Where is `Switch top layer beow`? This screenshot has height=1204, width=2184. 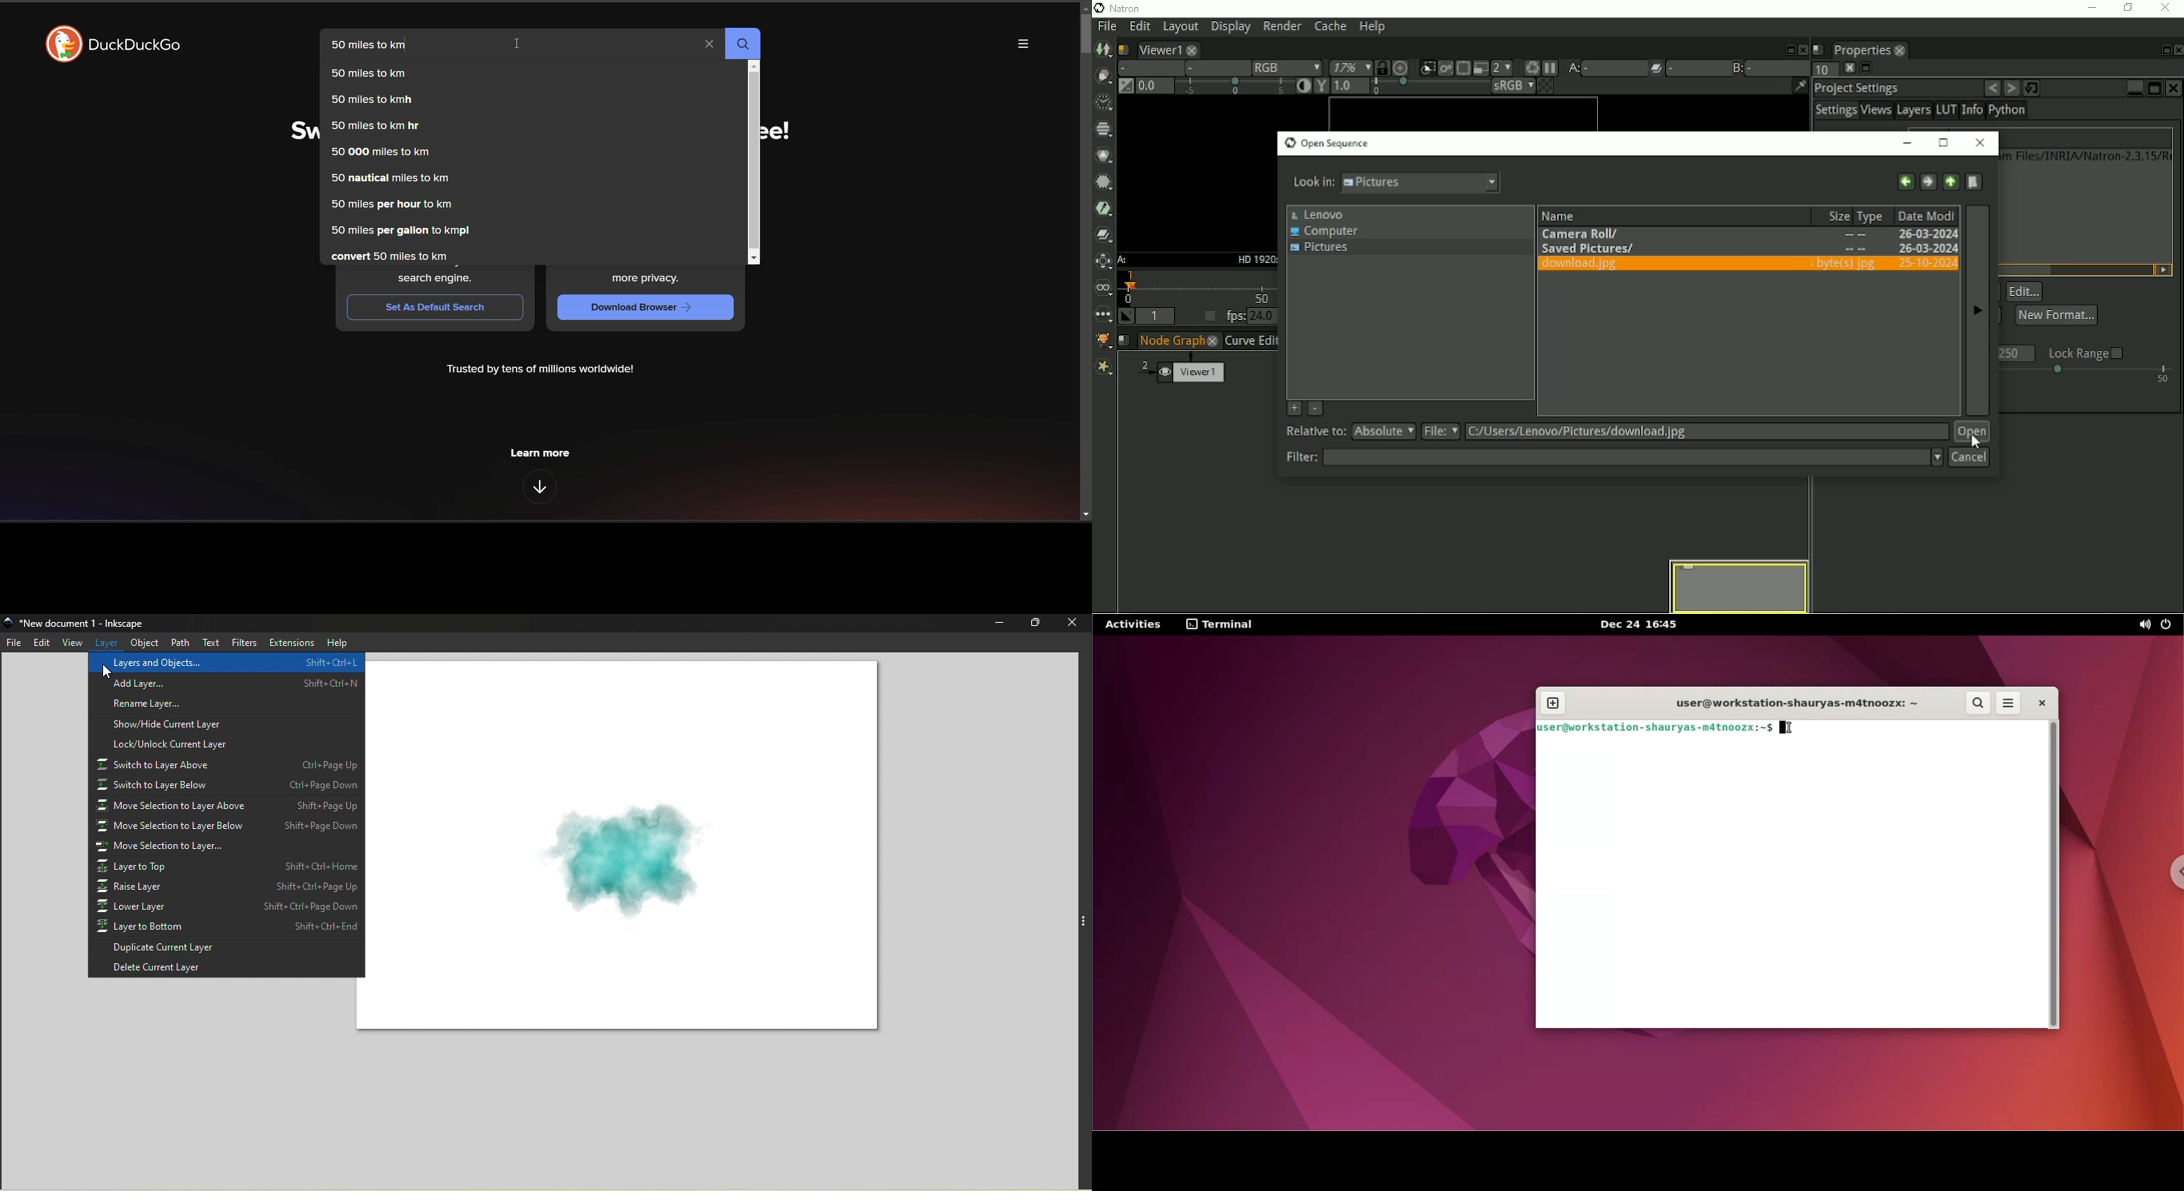
Switch top layer beow is located at coordinates (226, 786).